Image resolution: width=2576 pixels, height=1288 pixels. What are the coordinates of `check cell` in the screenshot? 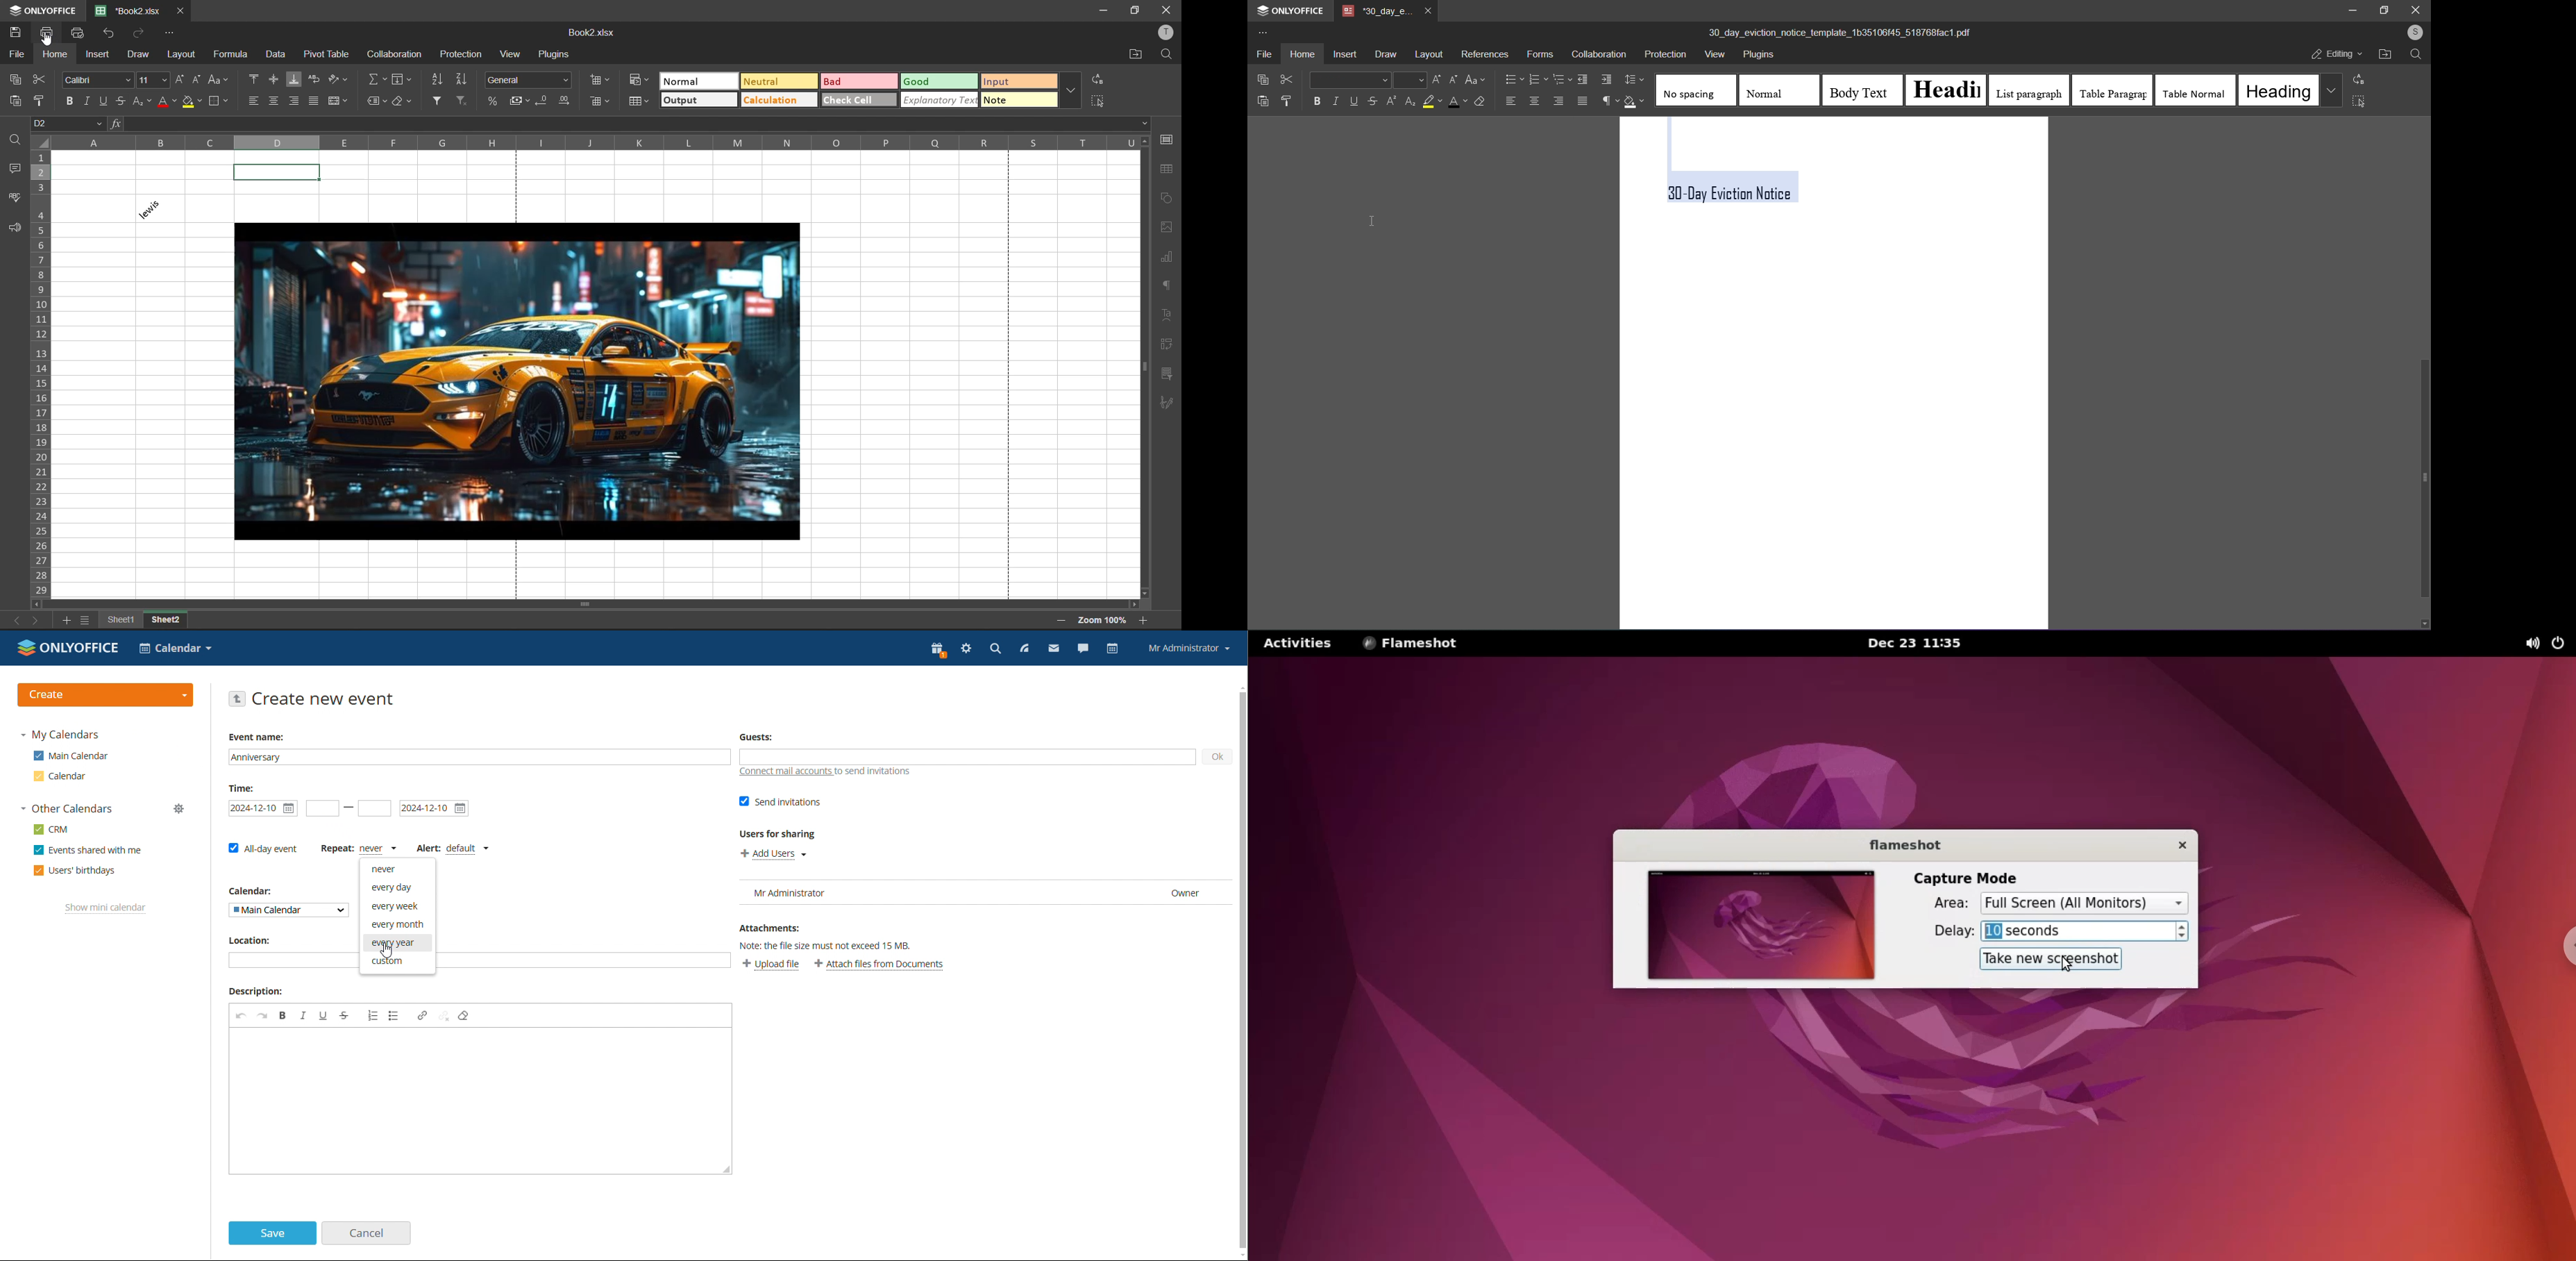 It's located at (859, 99).